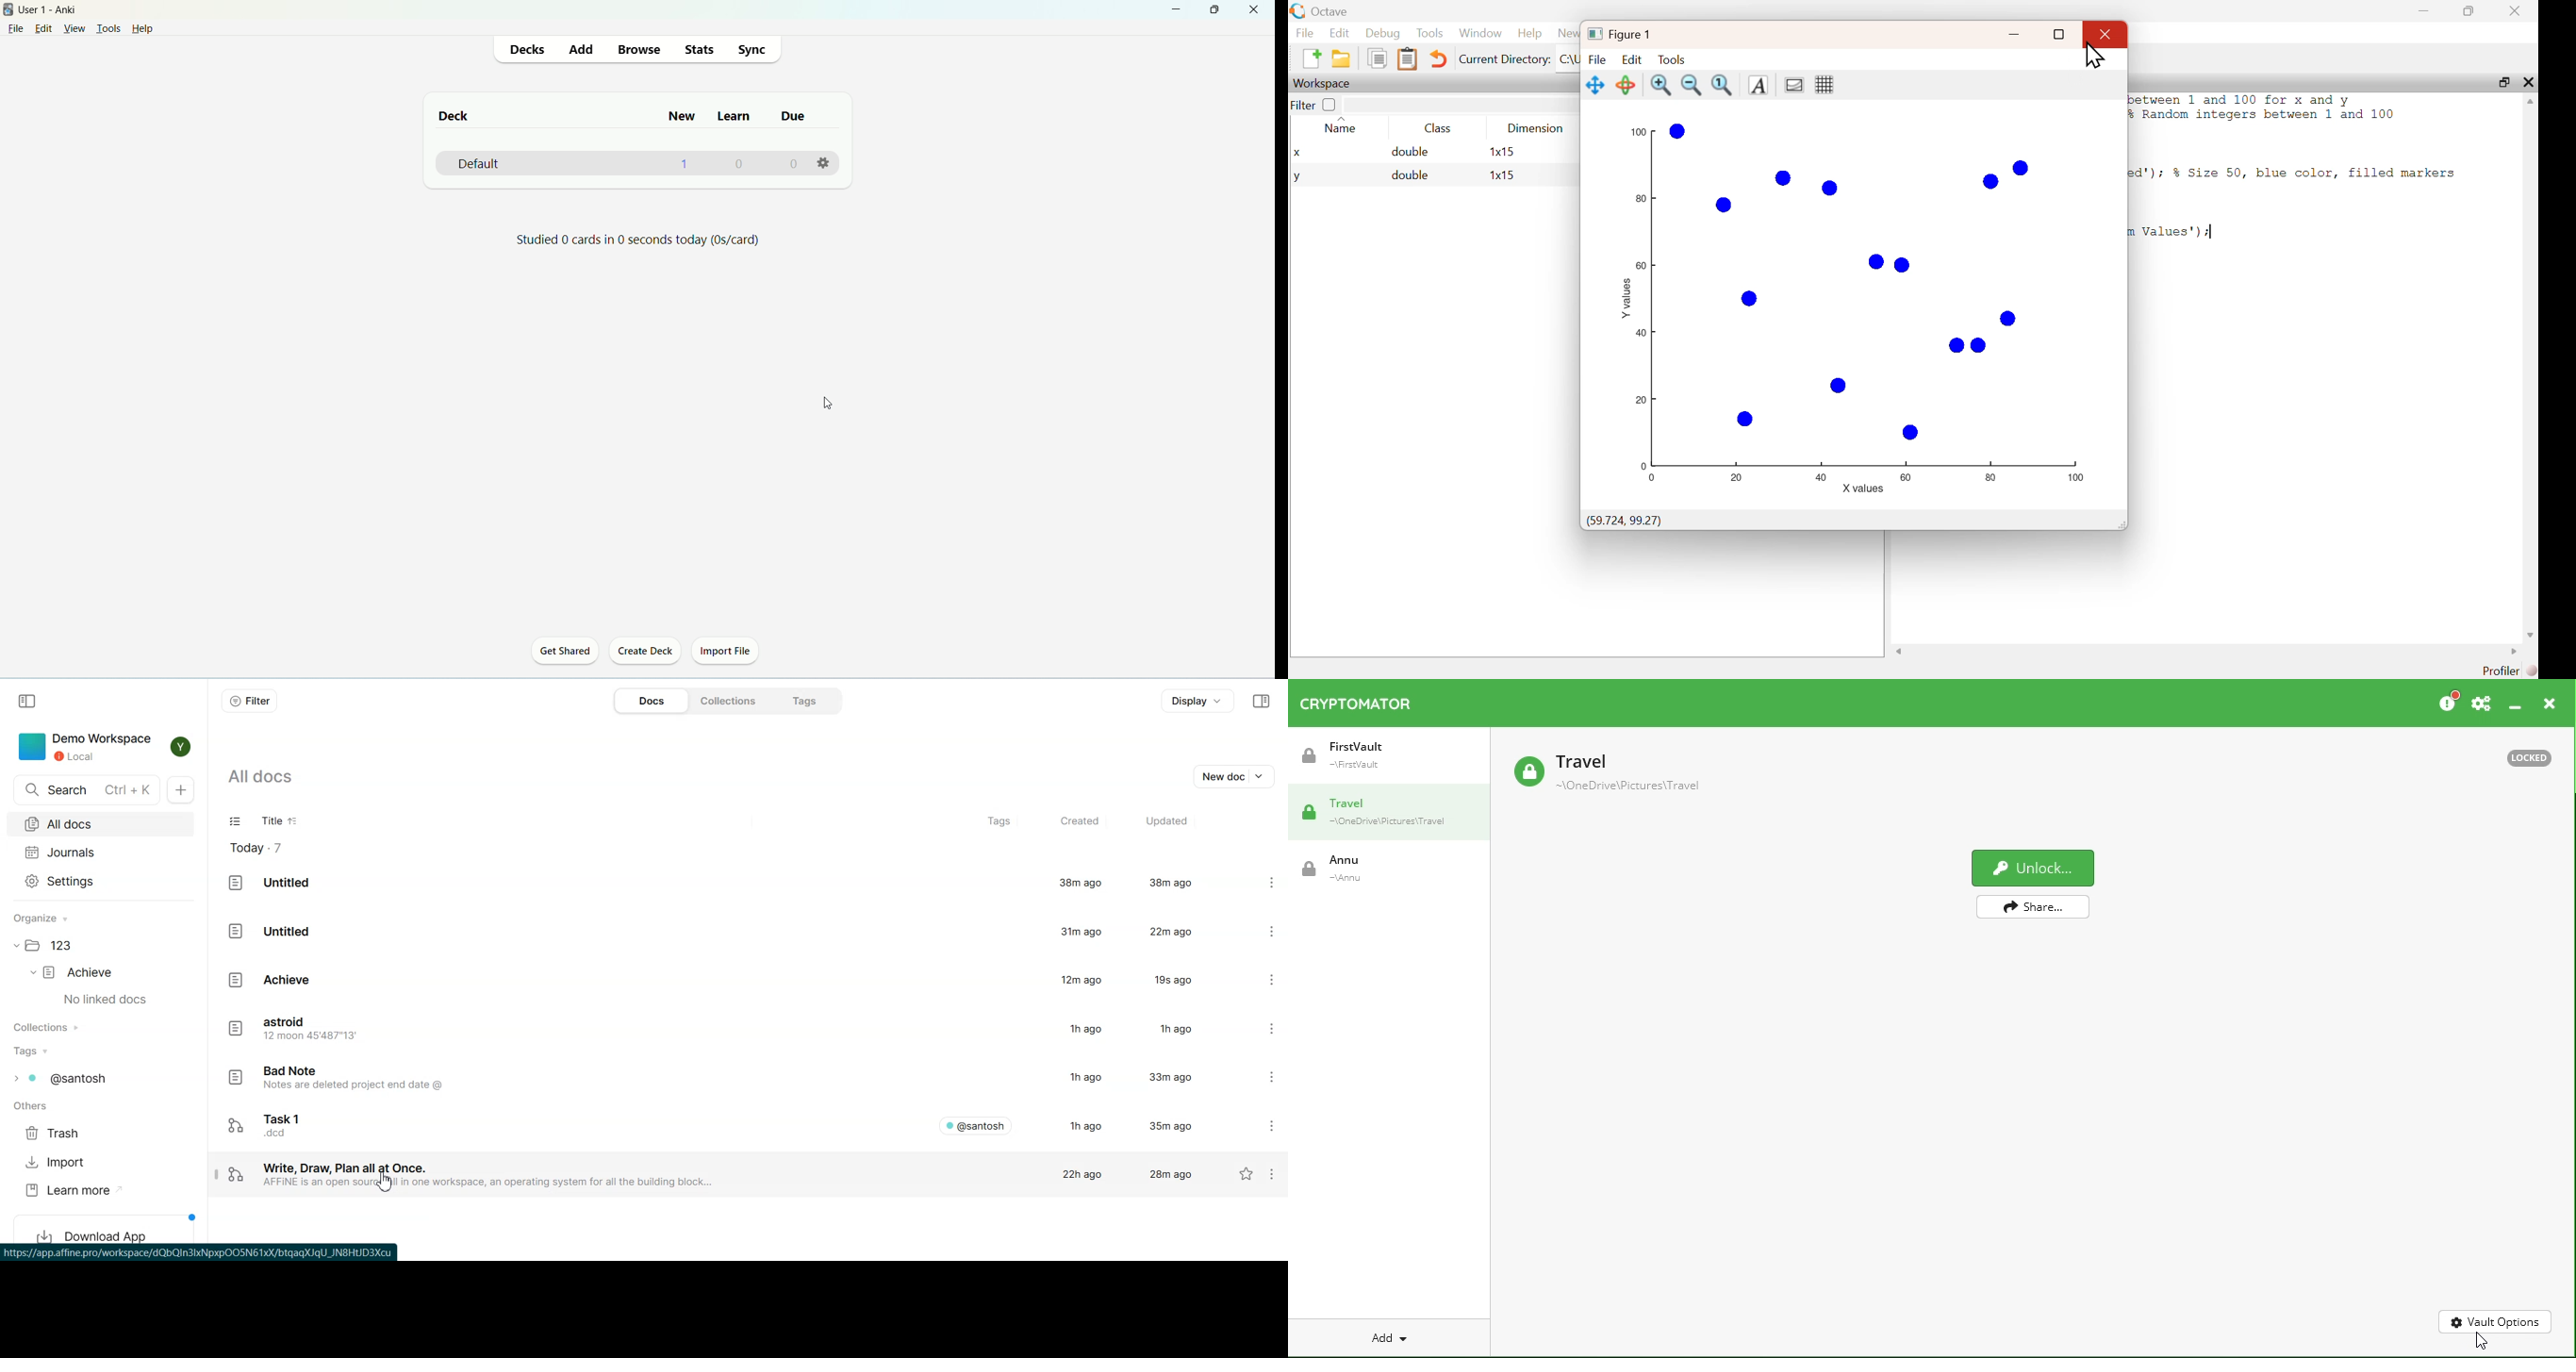 Image resolution: width=2576 pixels, height=1372 pixels. Describe the element at coordinates (1339, 33) in the screenshot. I see `Edit` at that location.